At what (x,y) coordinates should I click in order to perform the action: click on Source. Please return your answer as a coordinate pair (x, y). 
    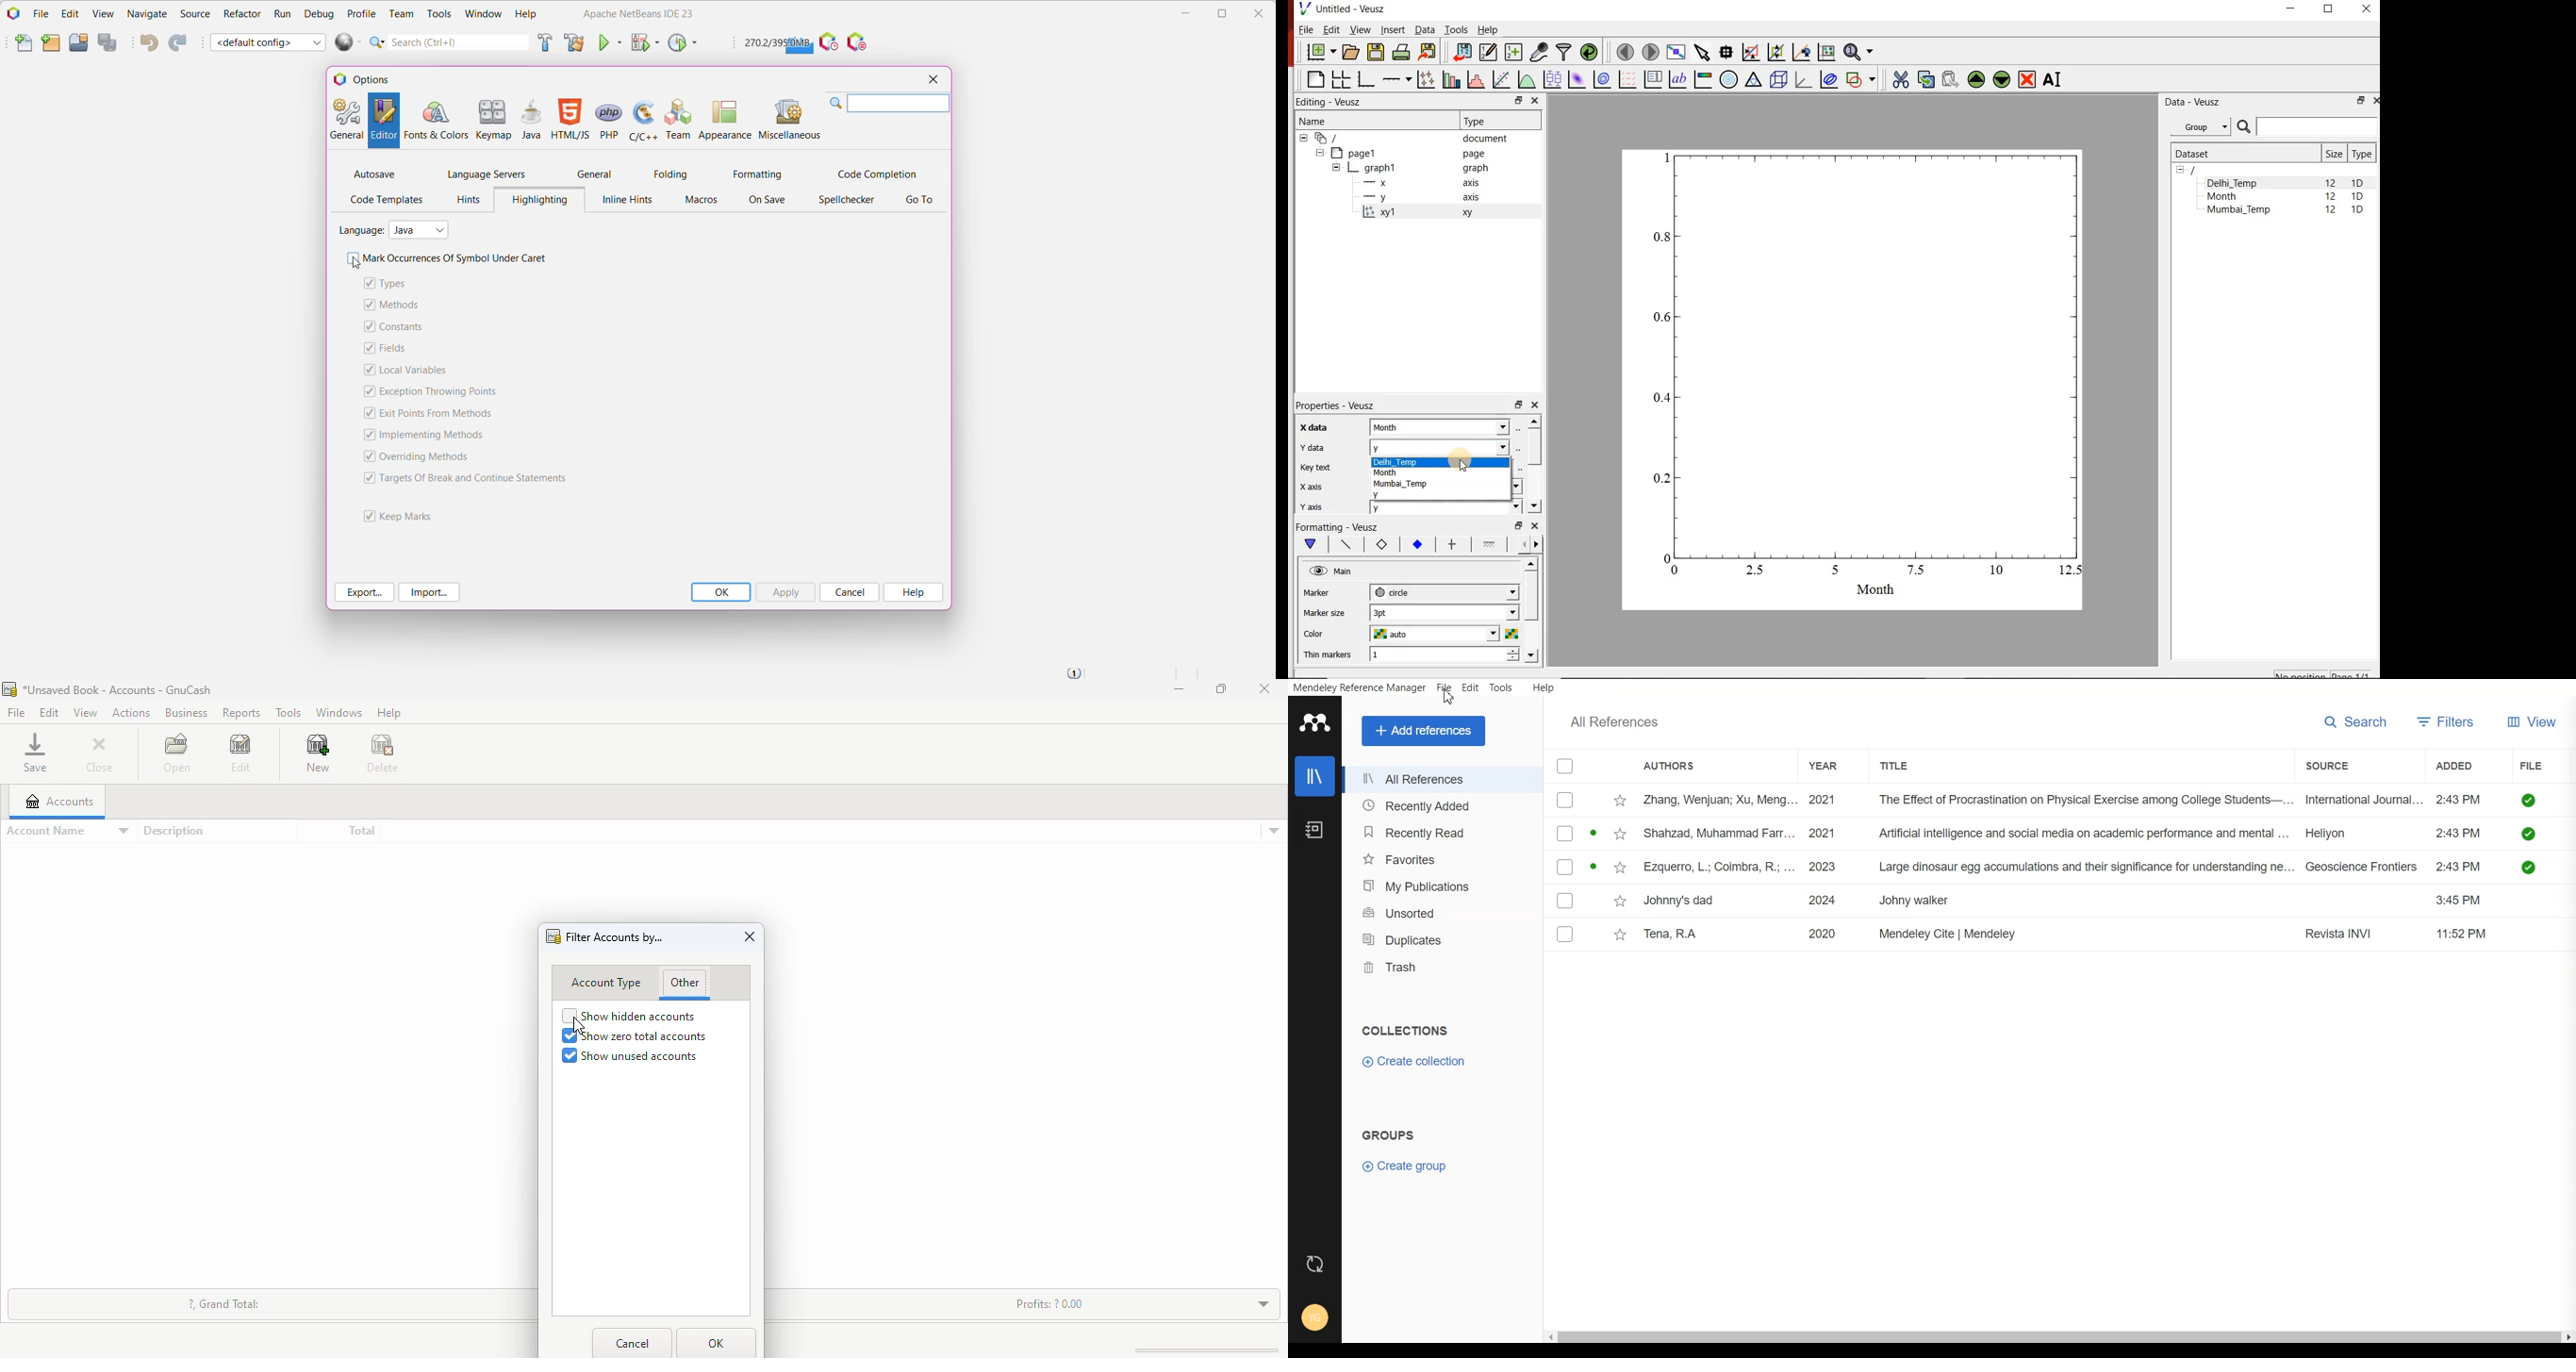
    Looking at the image, I should click on (2334, 766).